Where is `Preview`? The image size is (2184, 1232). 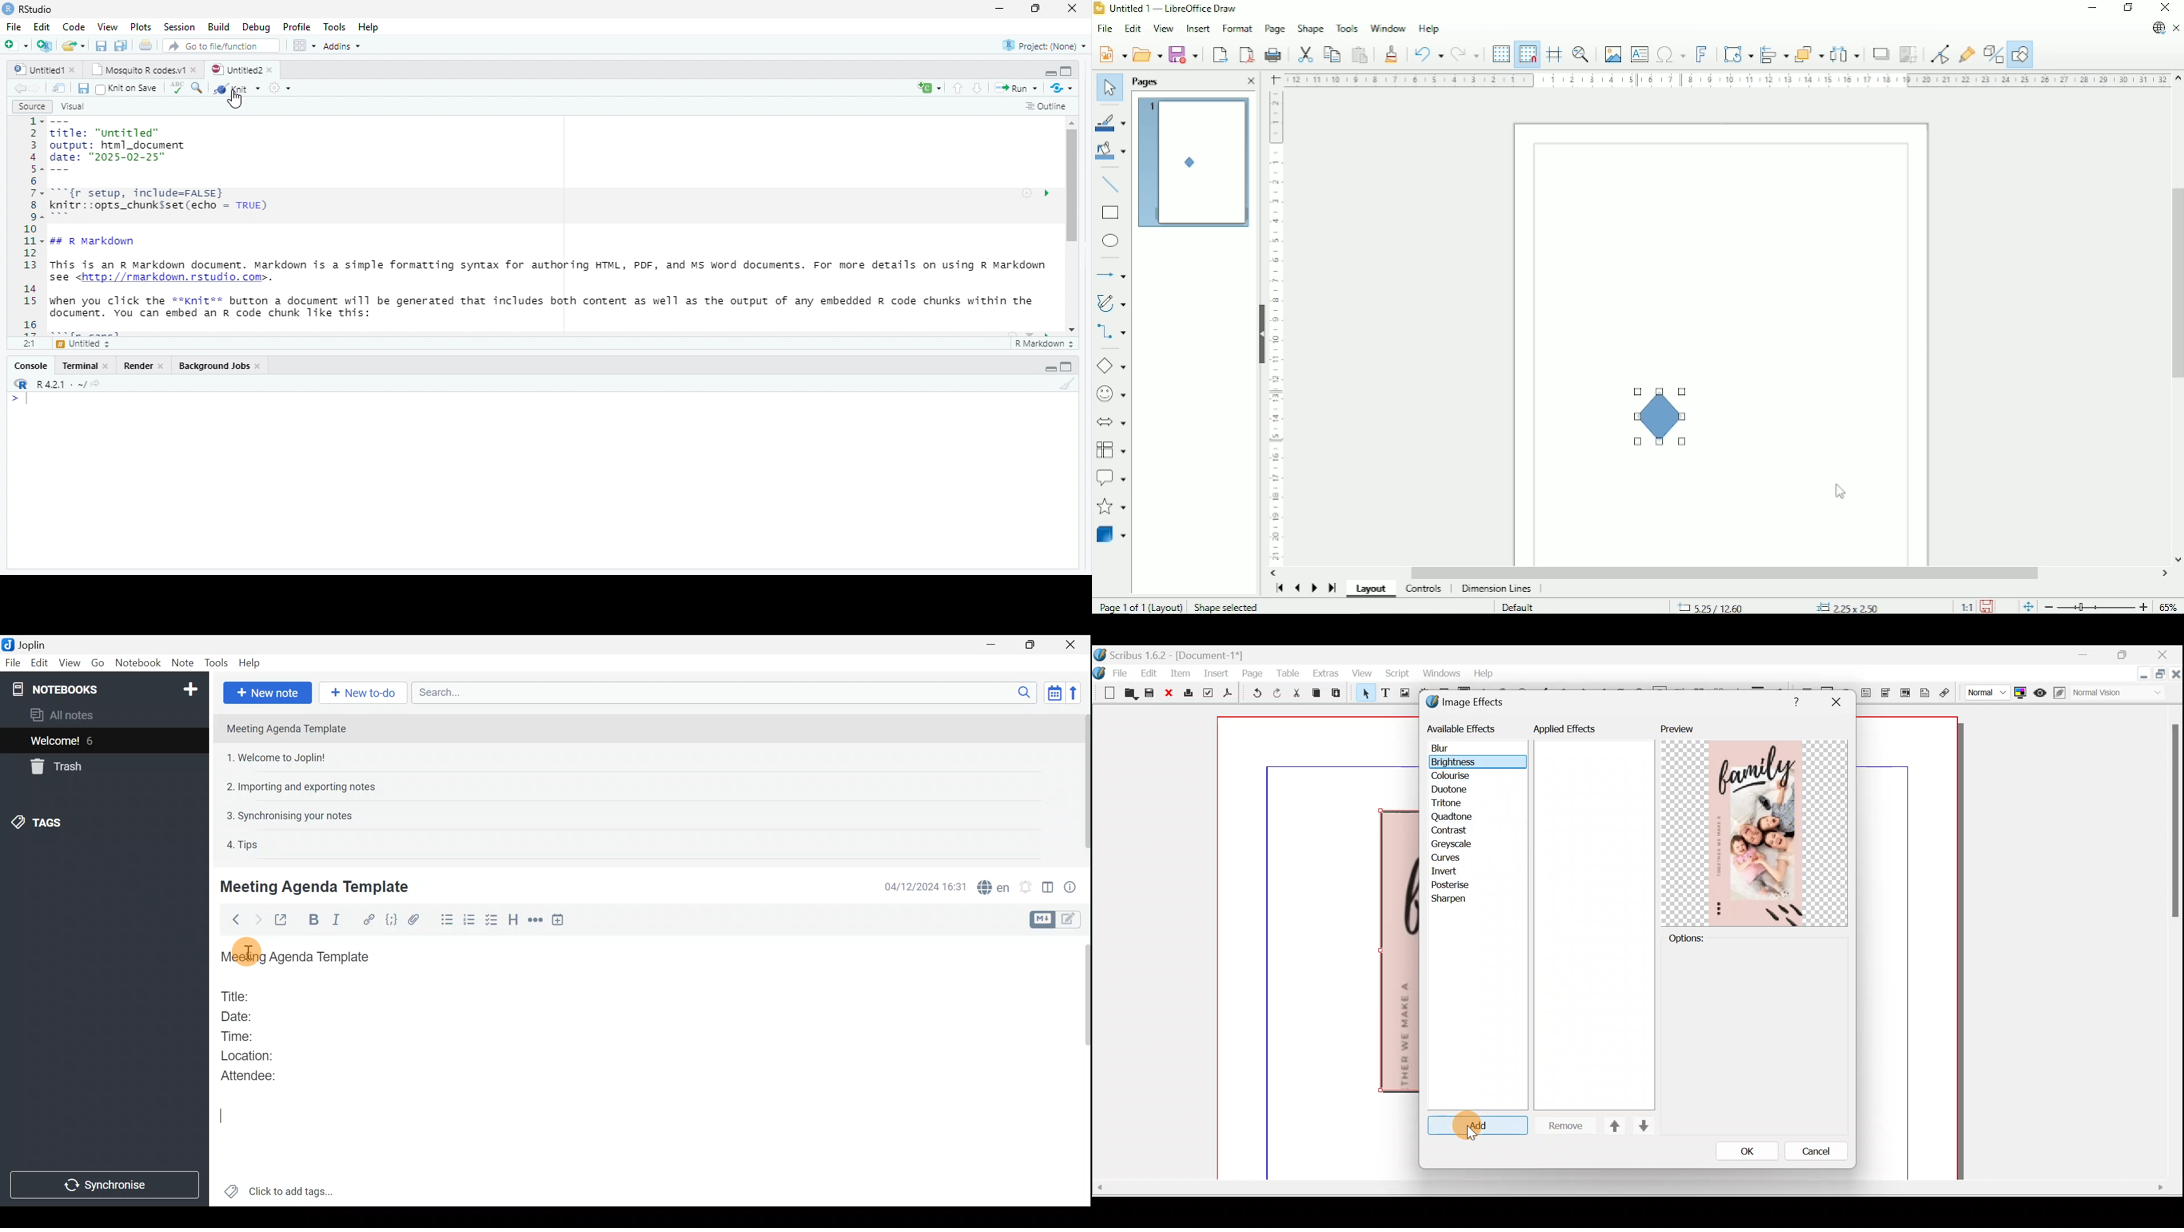
Preview is located at coordinates (1754, 825).